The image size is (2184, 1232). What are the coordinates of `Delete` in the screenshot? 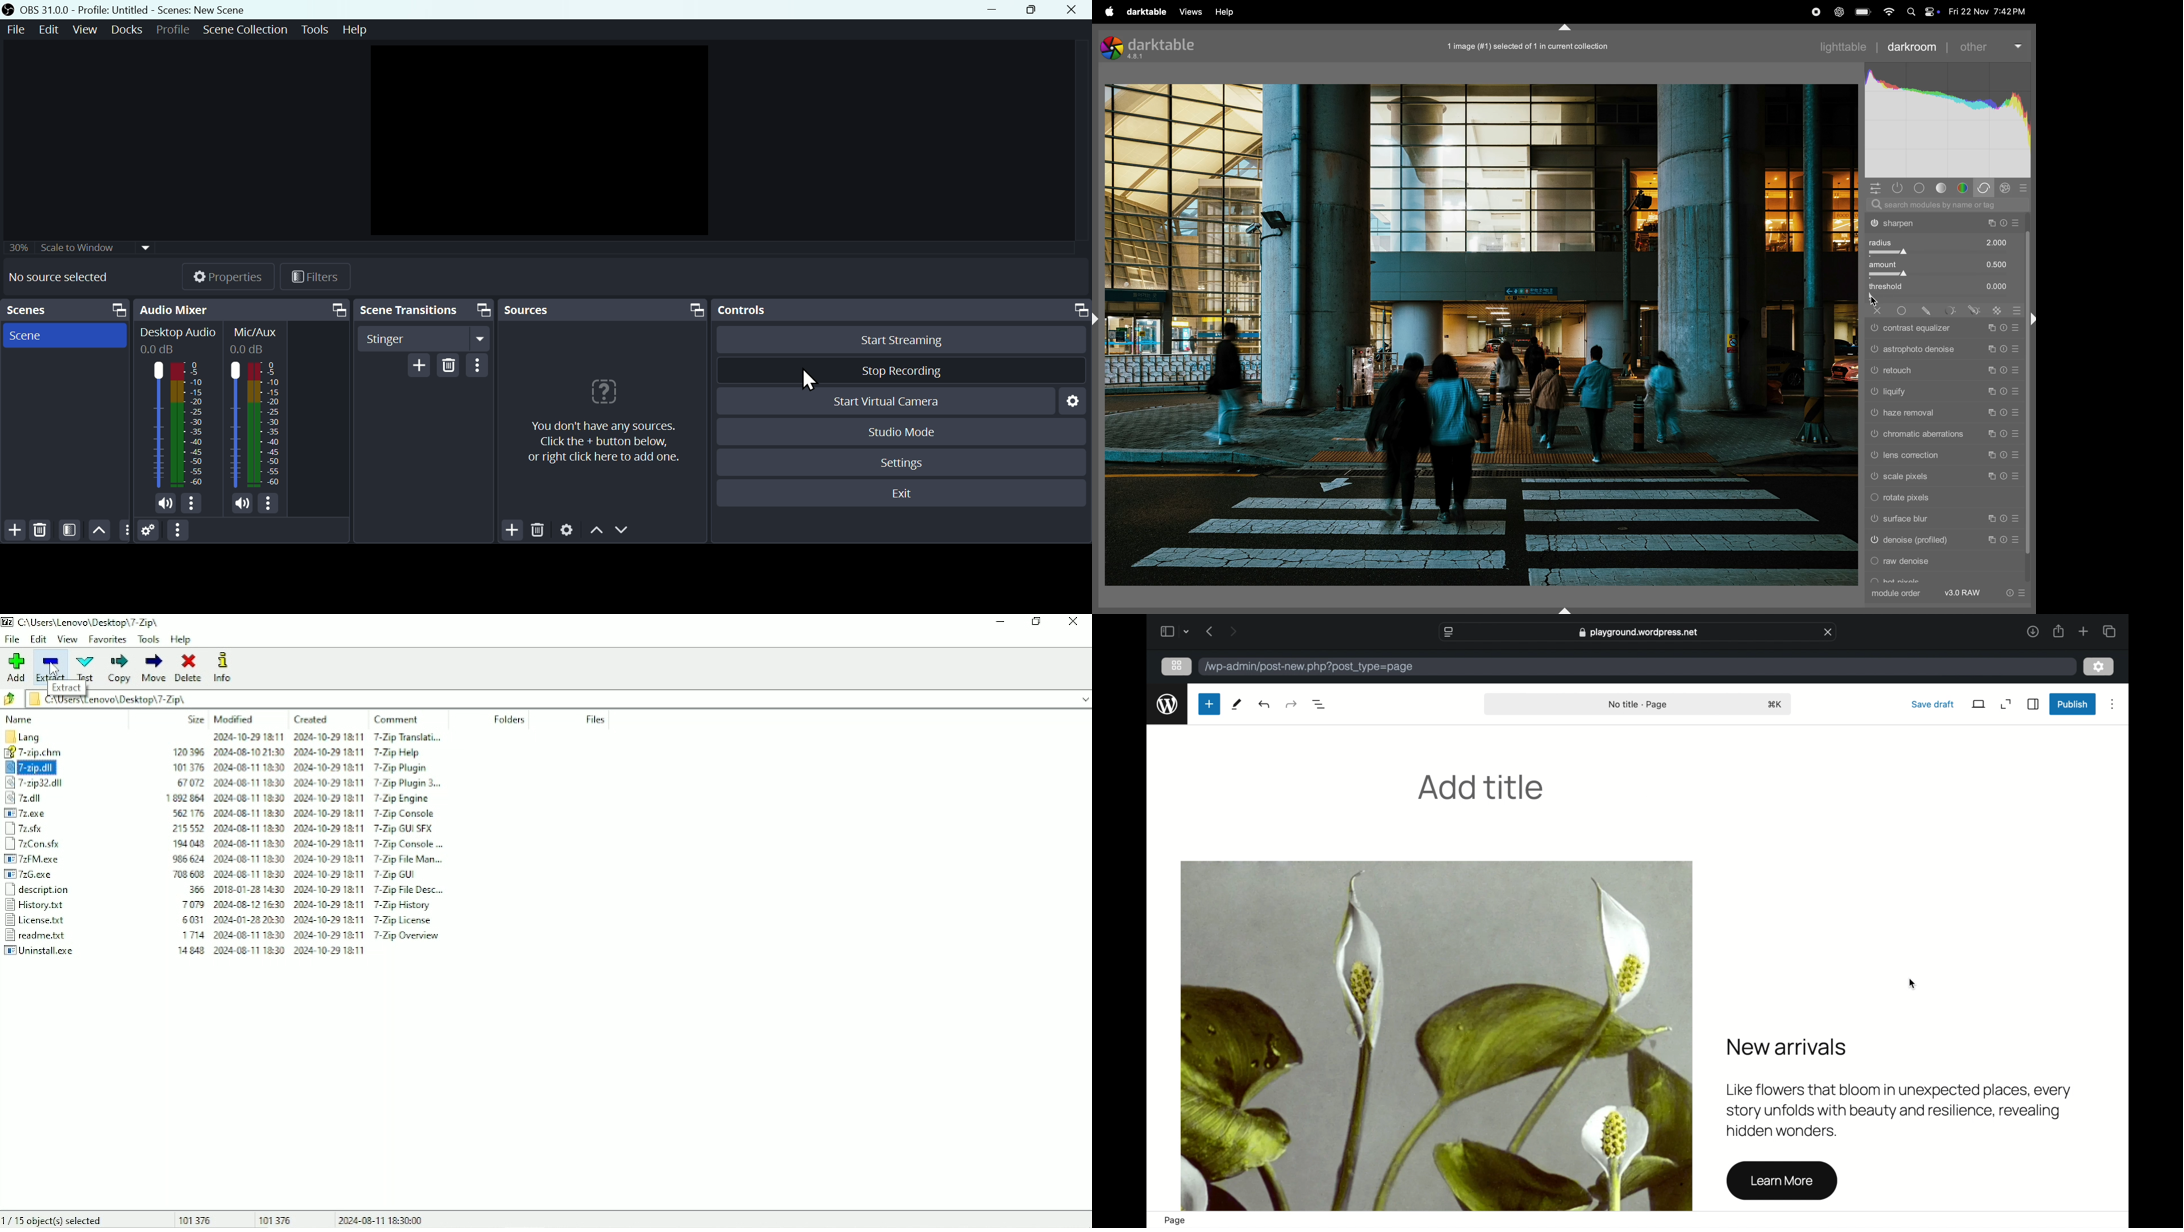 It's located at (536, 531).